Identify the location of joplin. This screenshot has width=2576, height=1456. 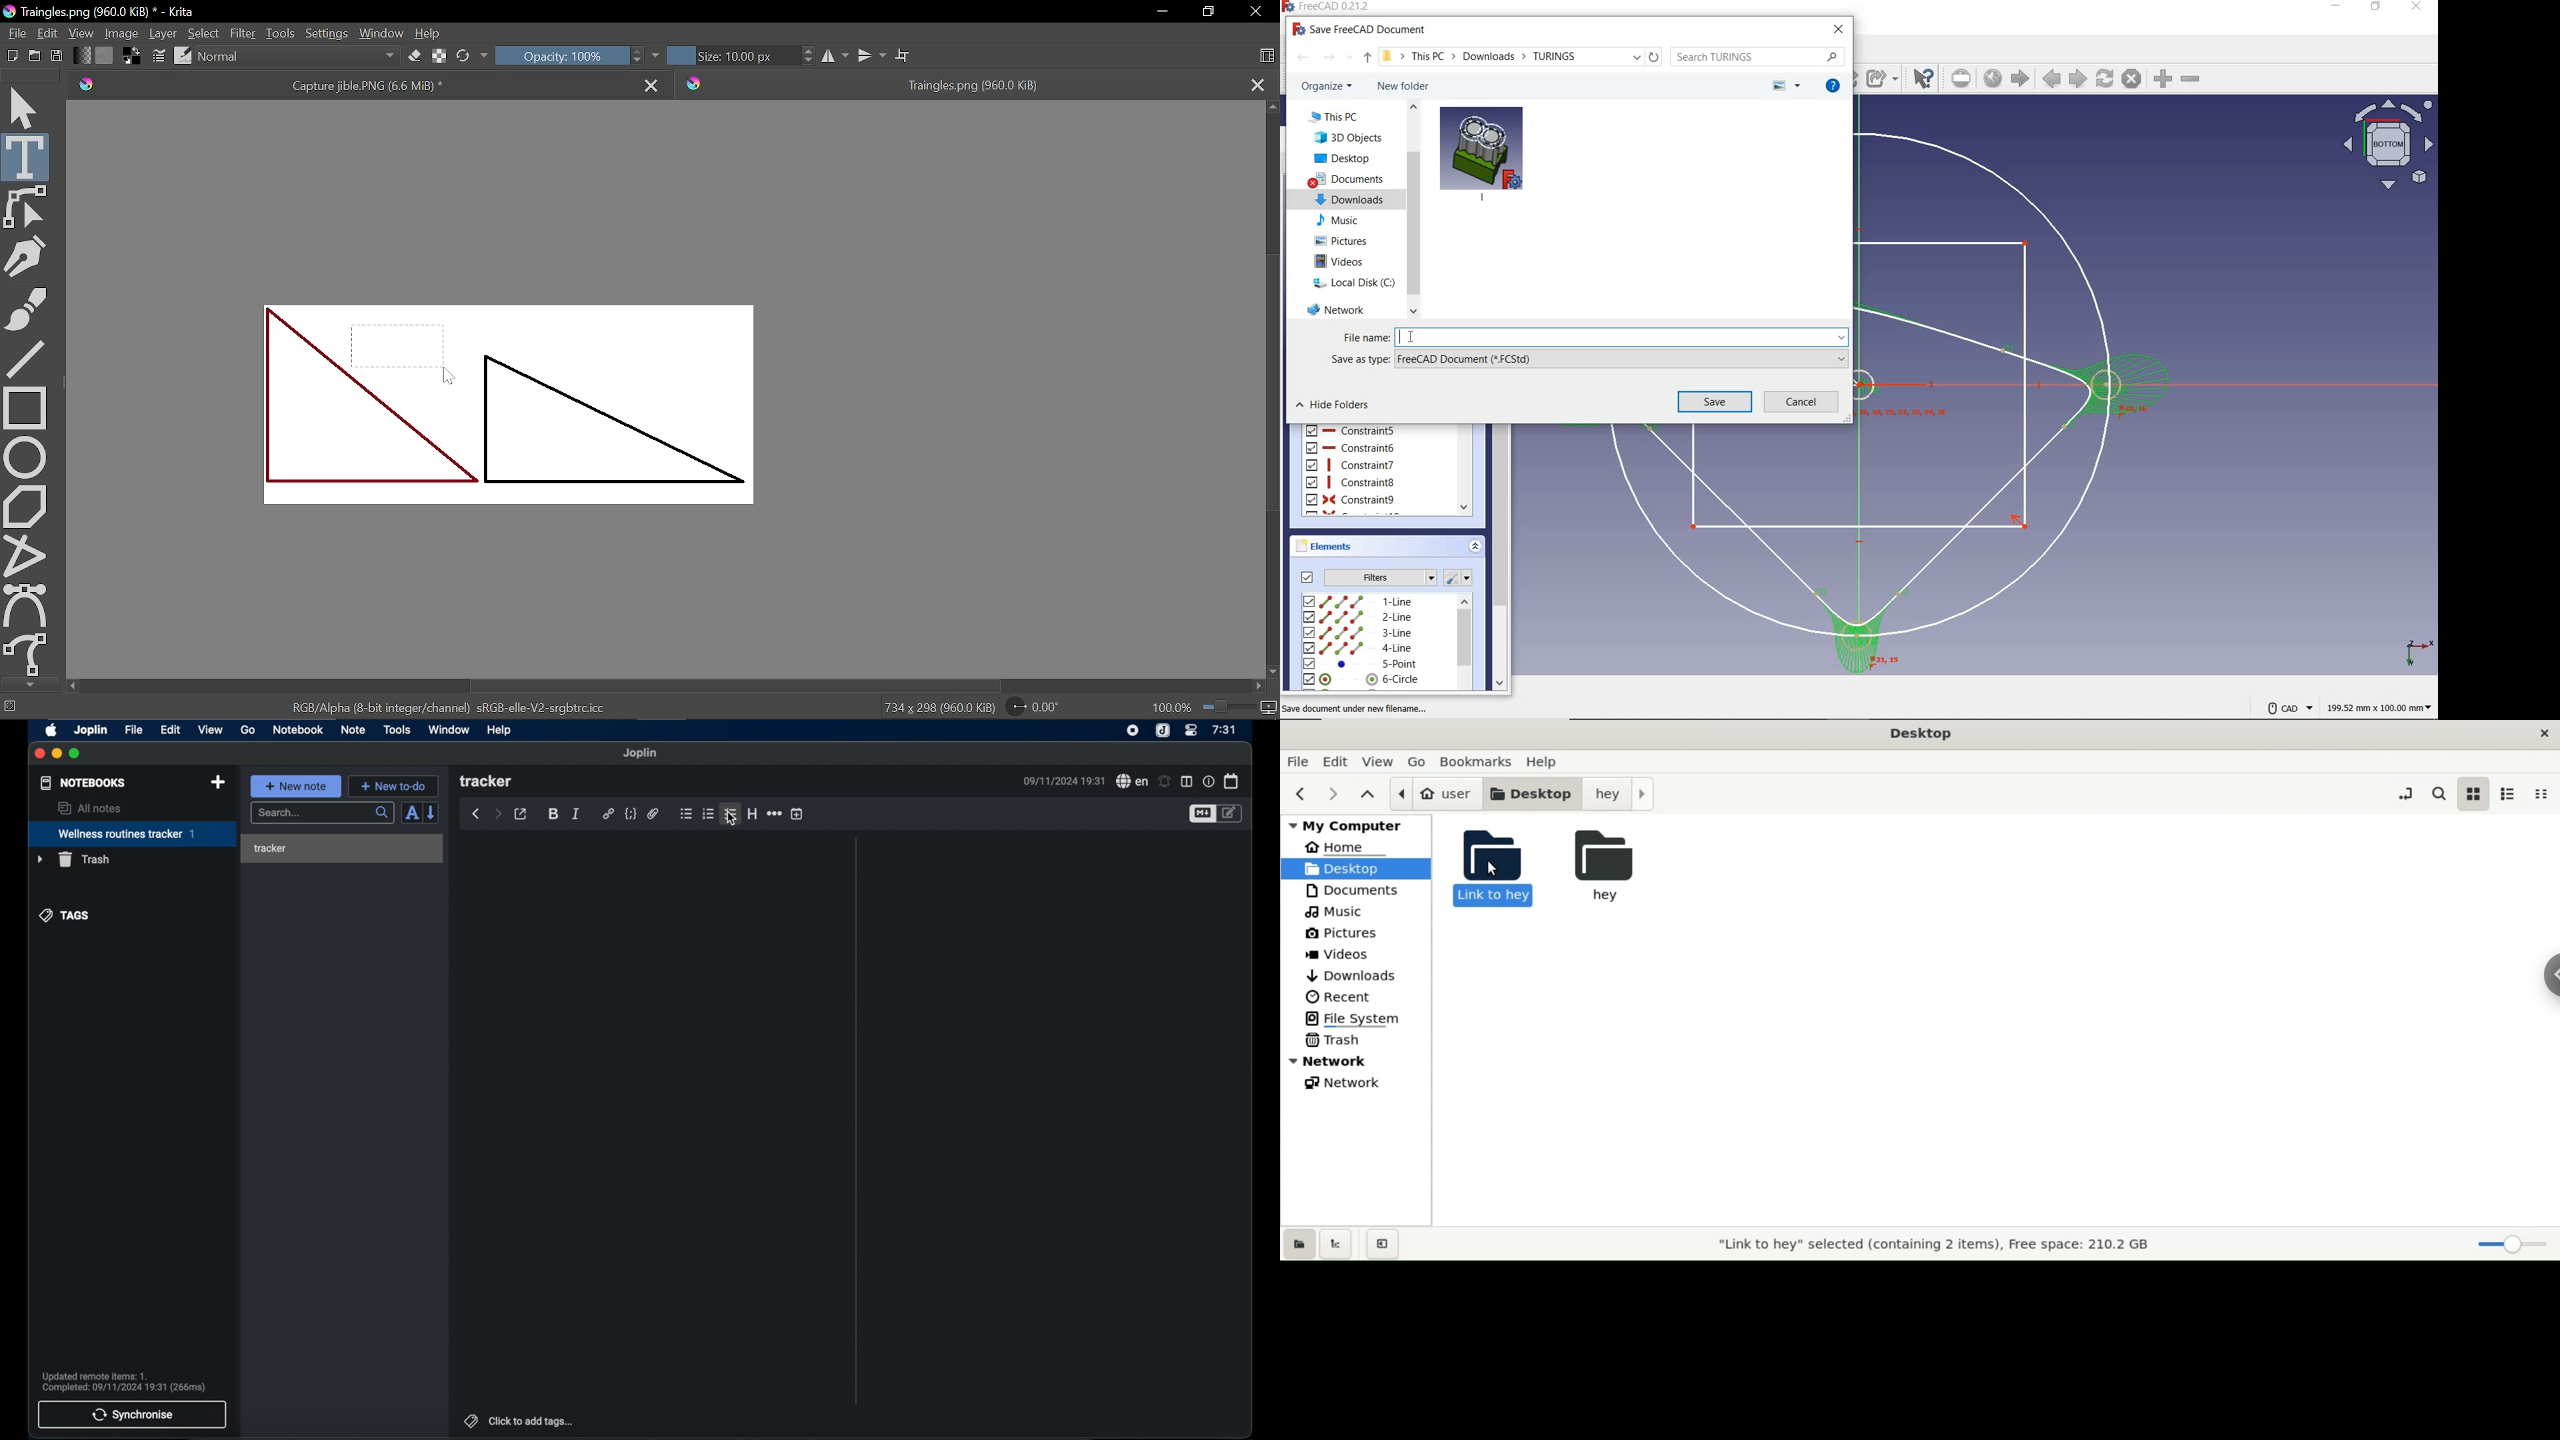
(641, 753).